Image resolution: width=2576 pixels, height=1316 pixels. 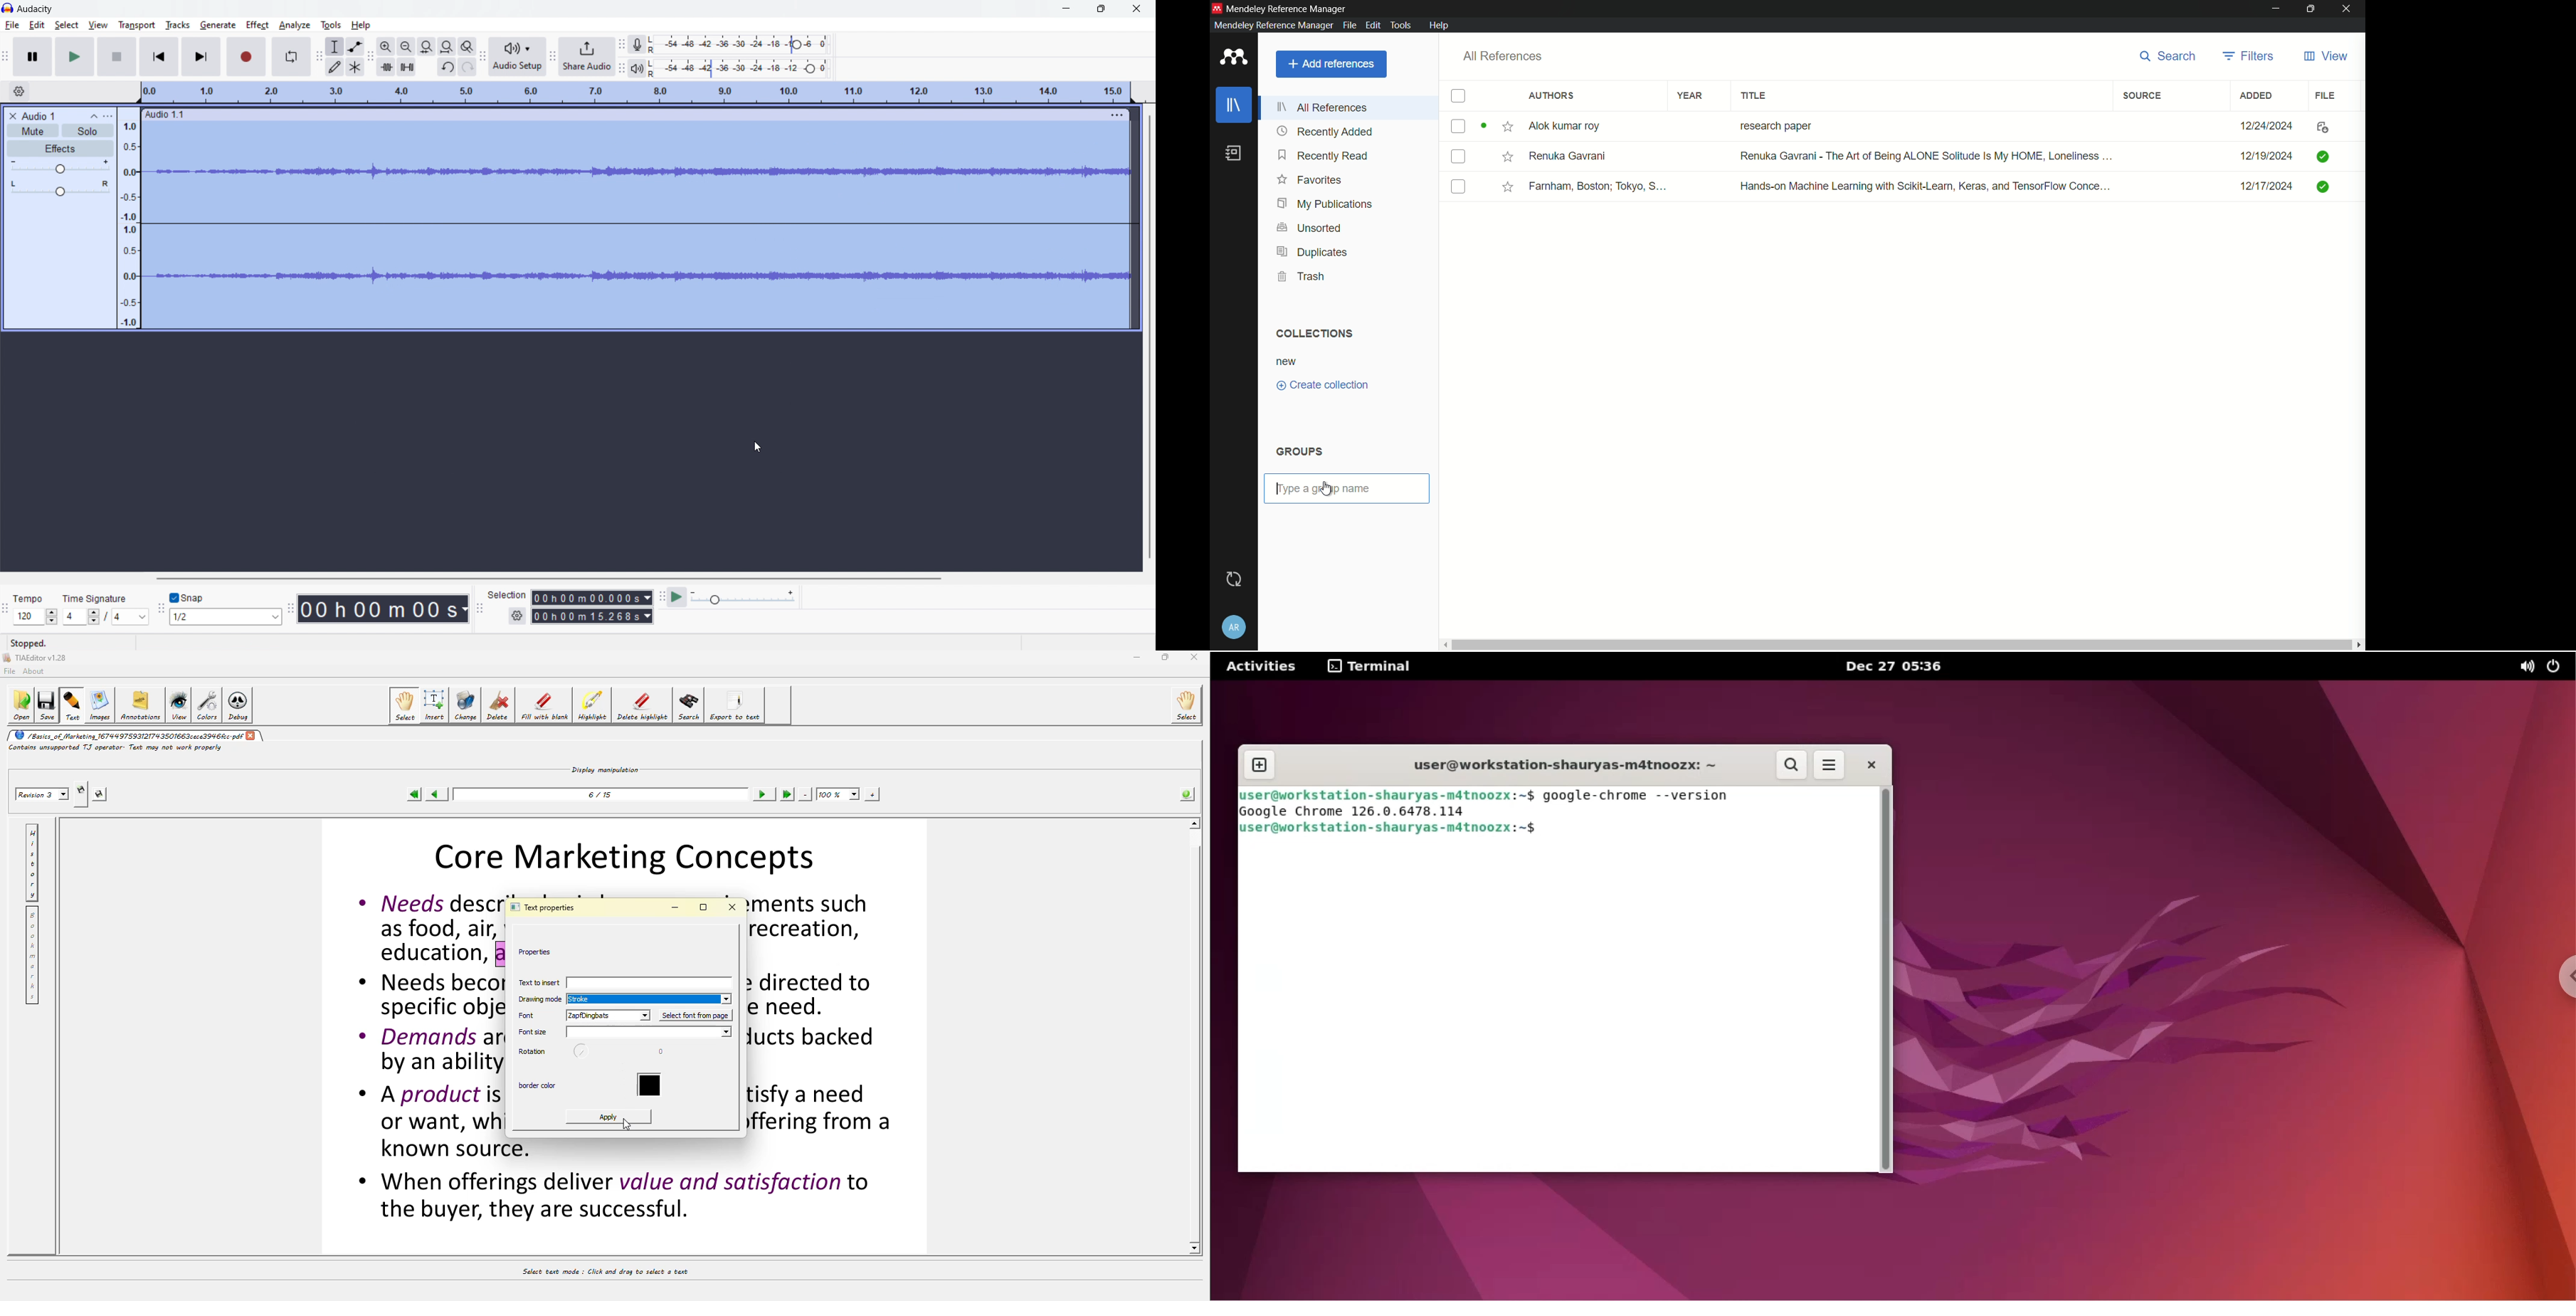 I want to click on sound options, so click(x=2526, y=668).